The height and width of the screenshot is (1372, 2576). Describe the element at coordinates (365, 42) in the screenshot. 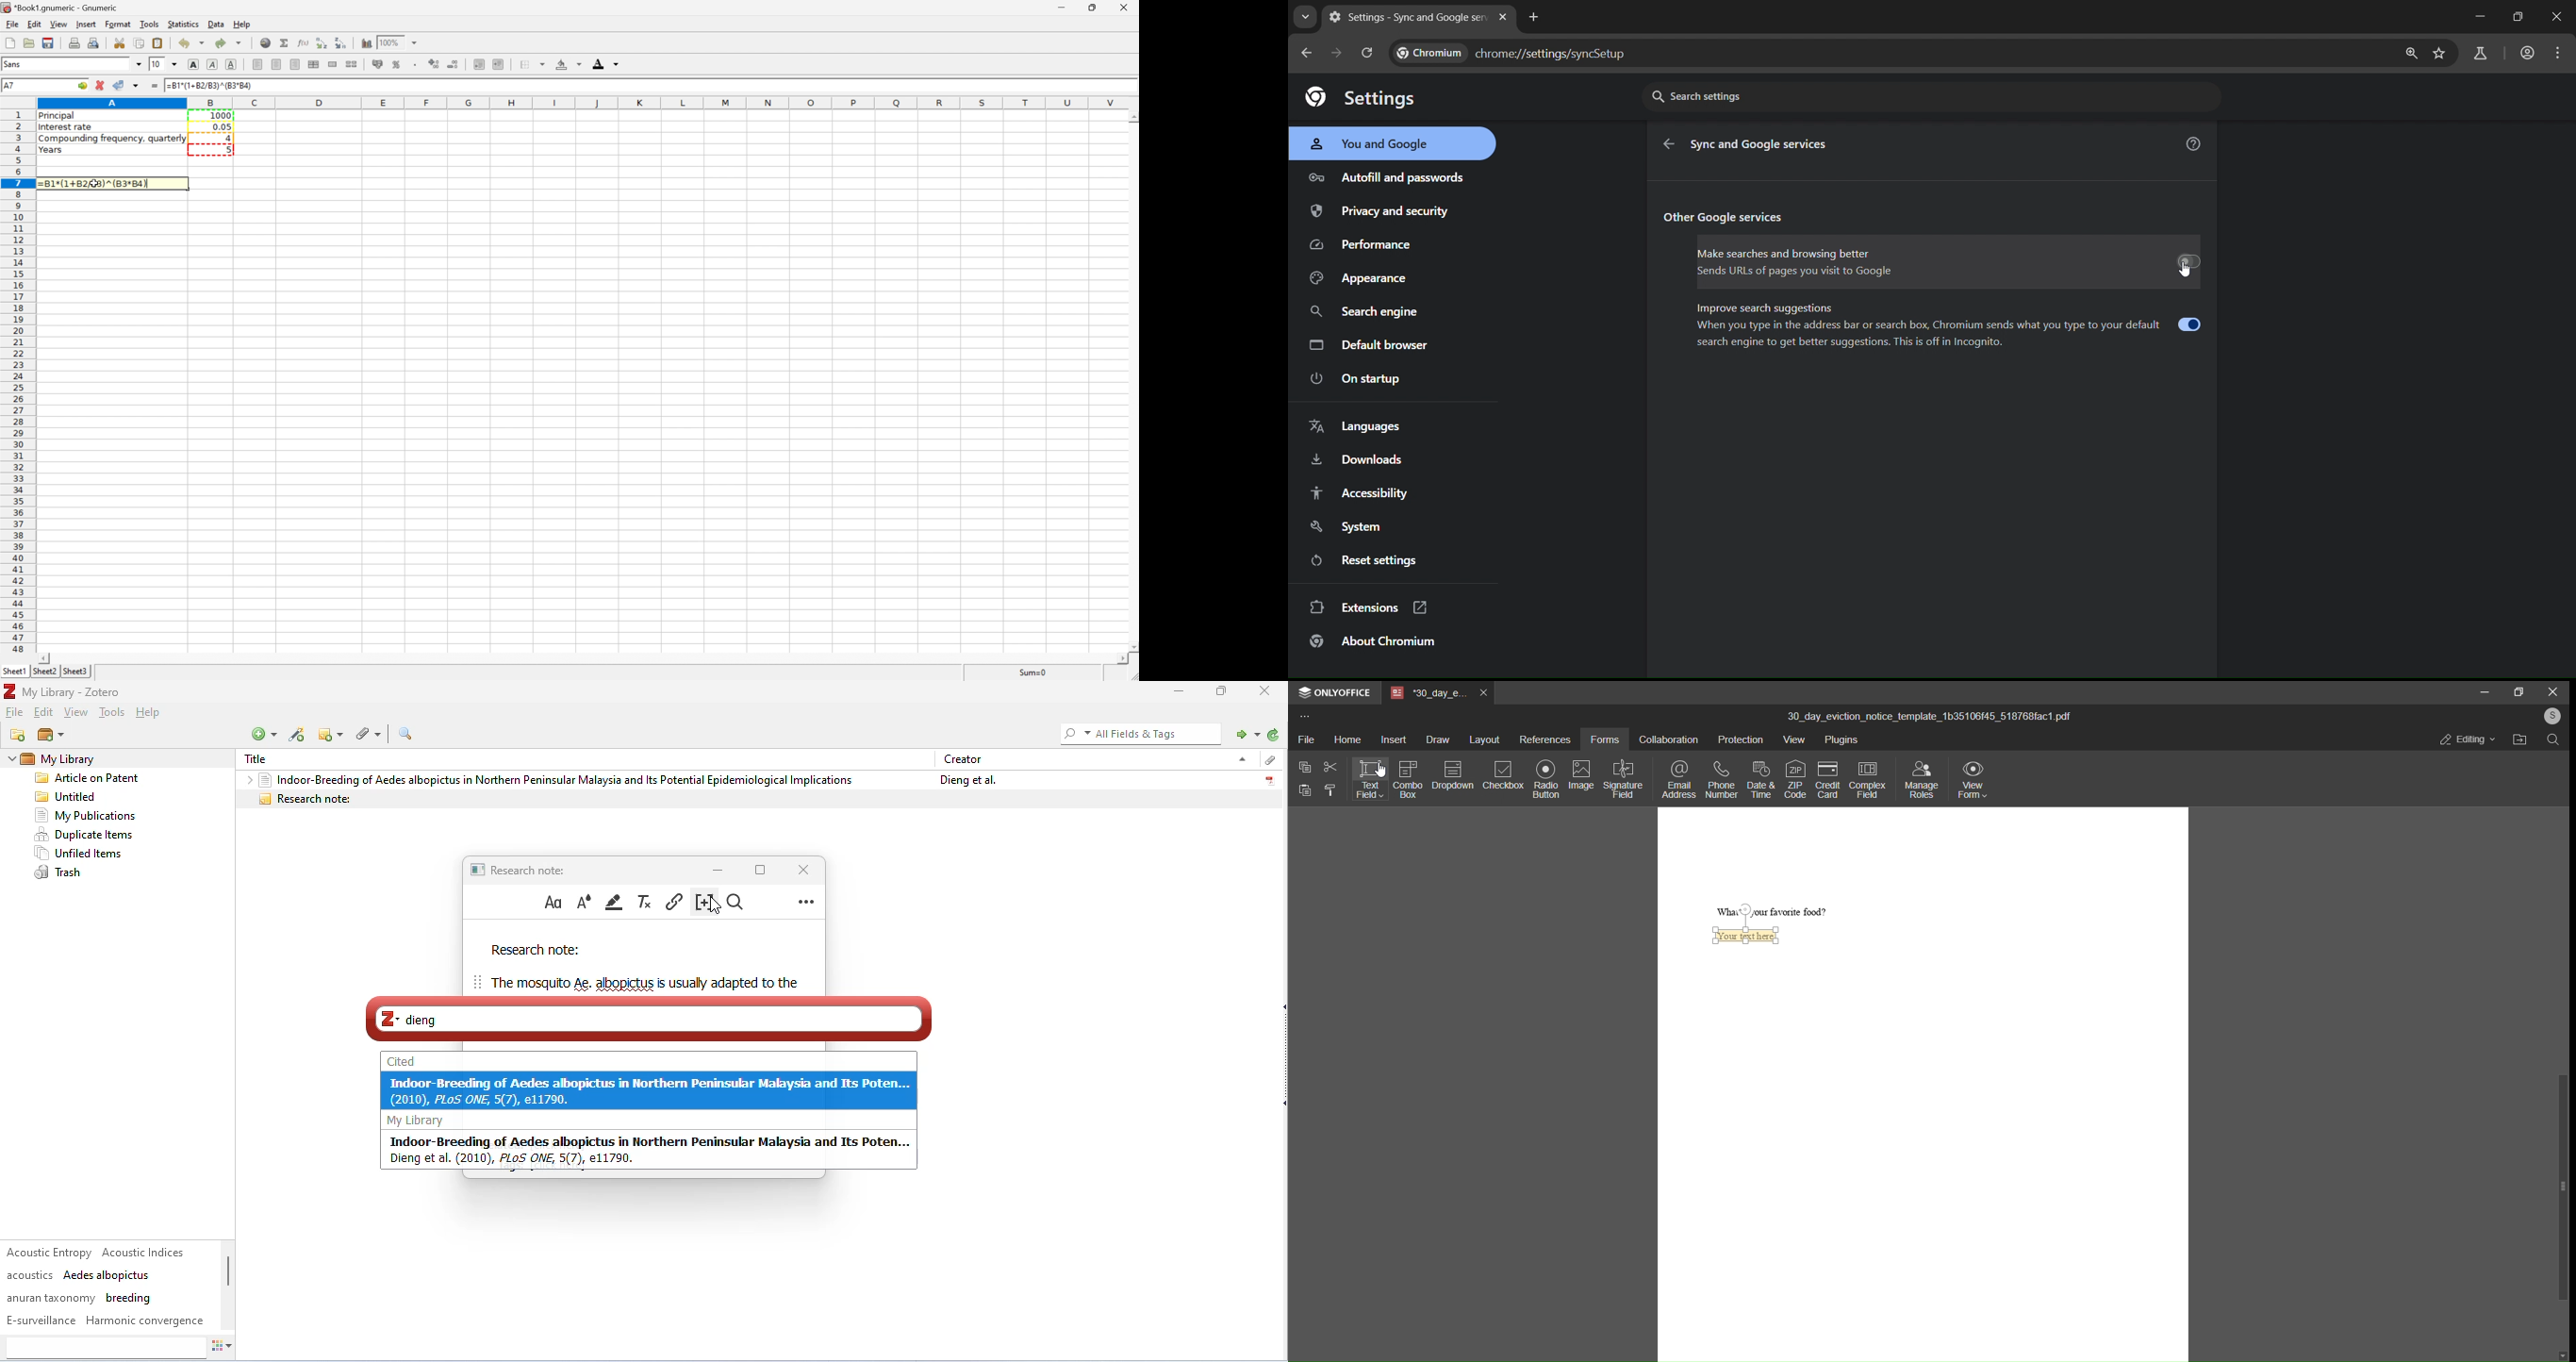

I see `insert chart` at that location.